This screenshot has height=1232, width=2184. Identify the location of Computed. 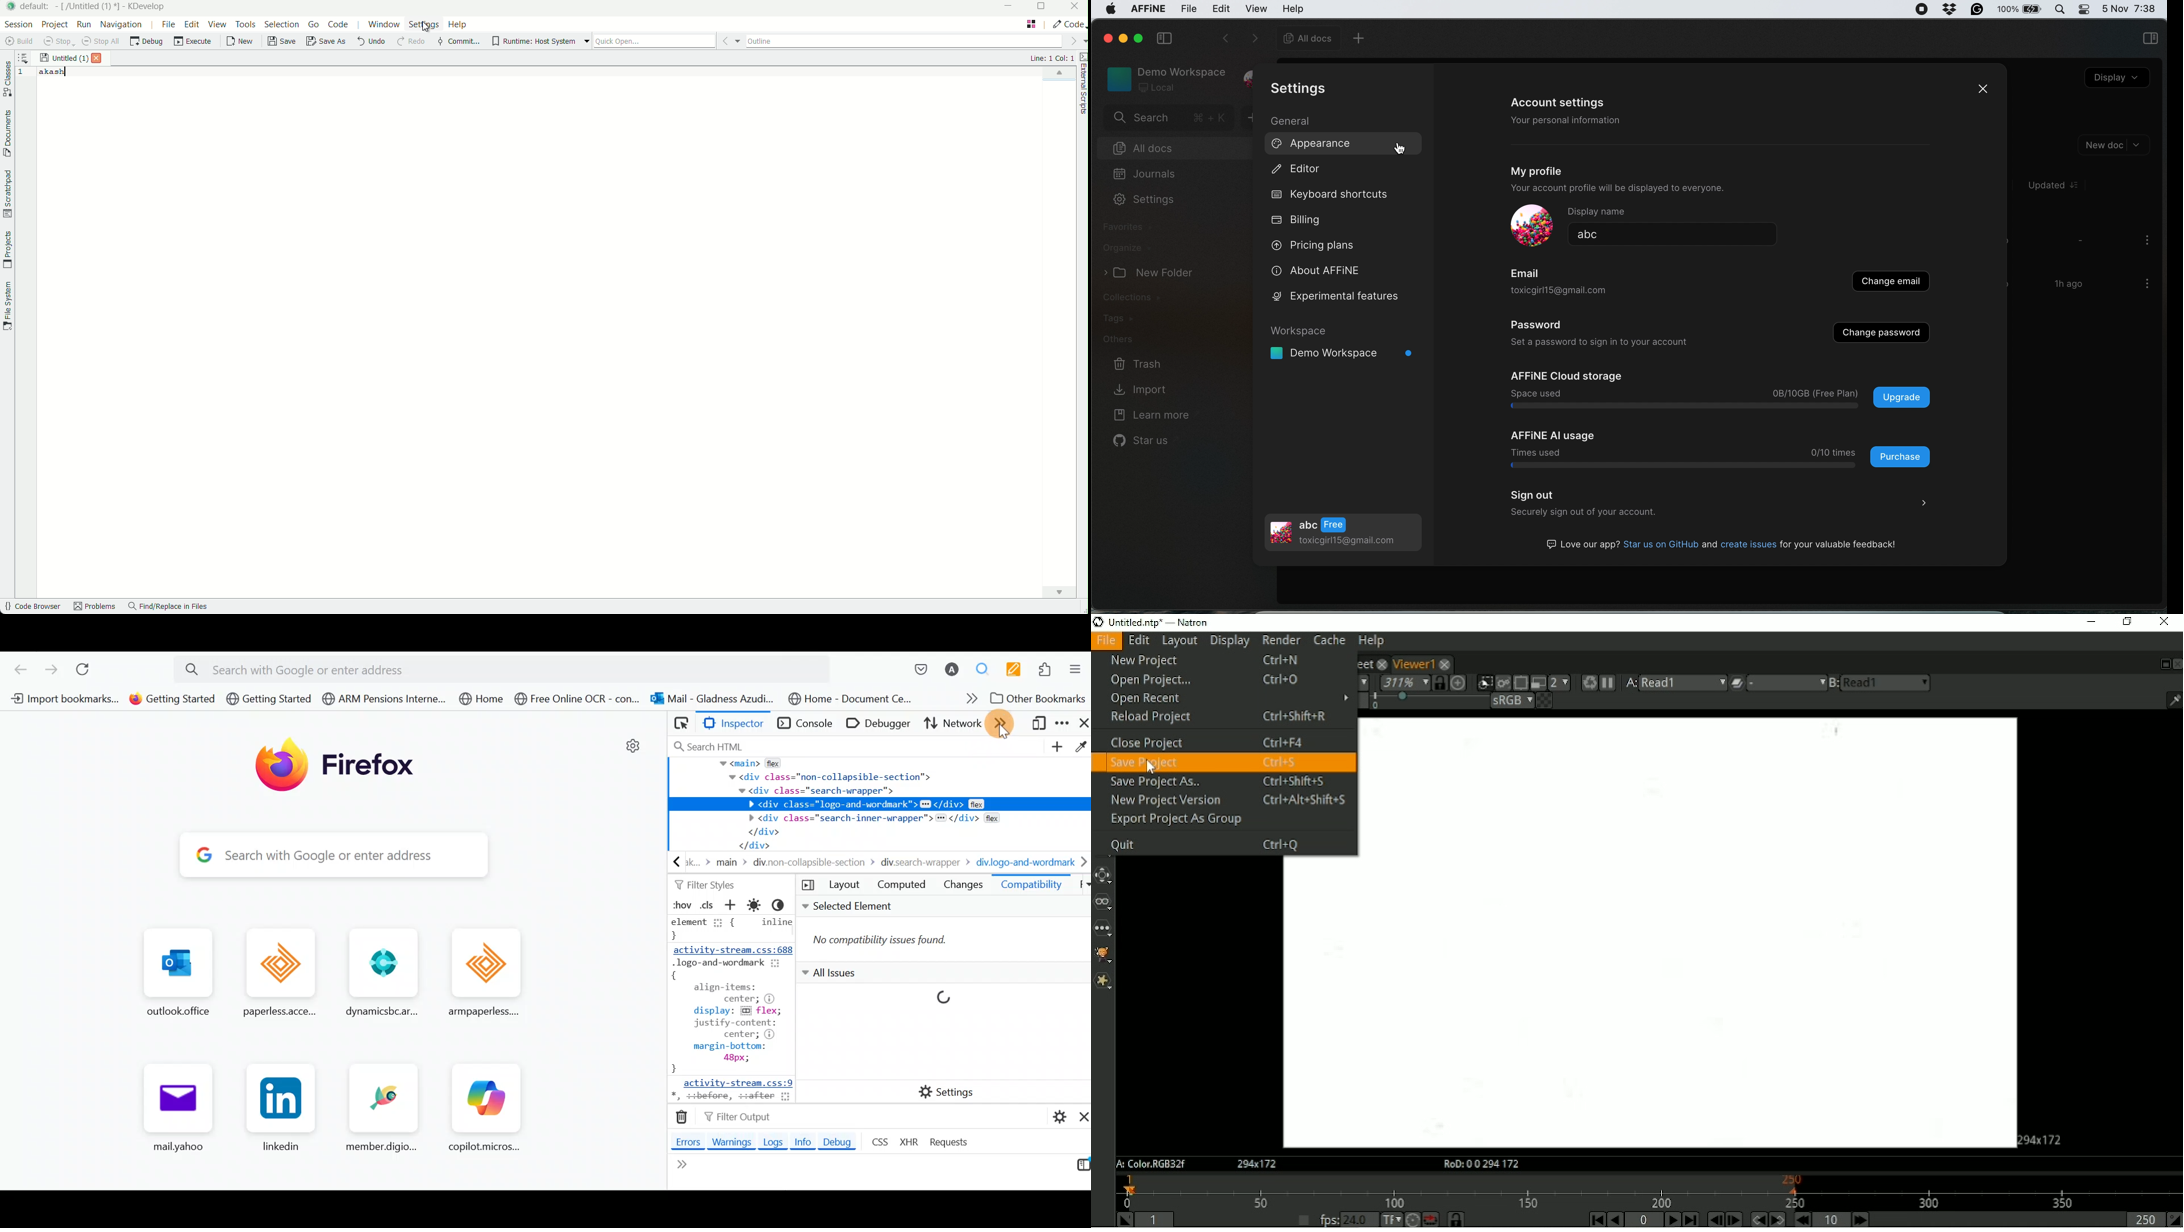
(902, 886).